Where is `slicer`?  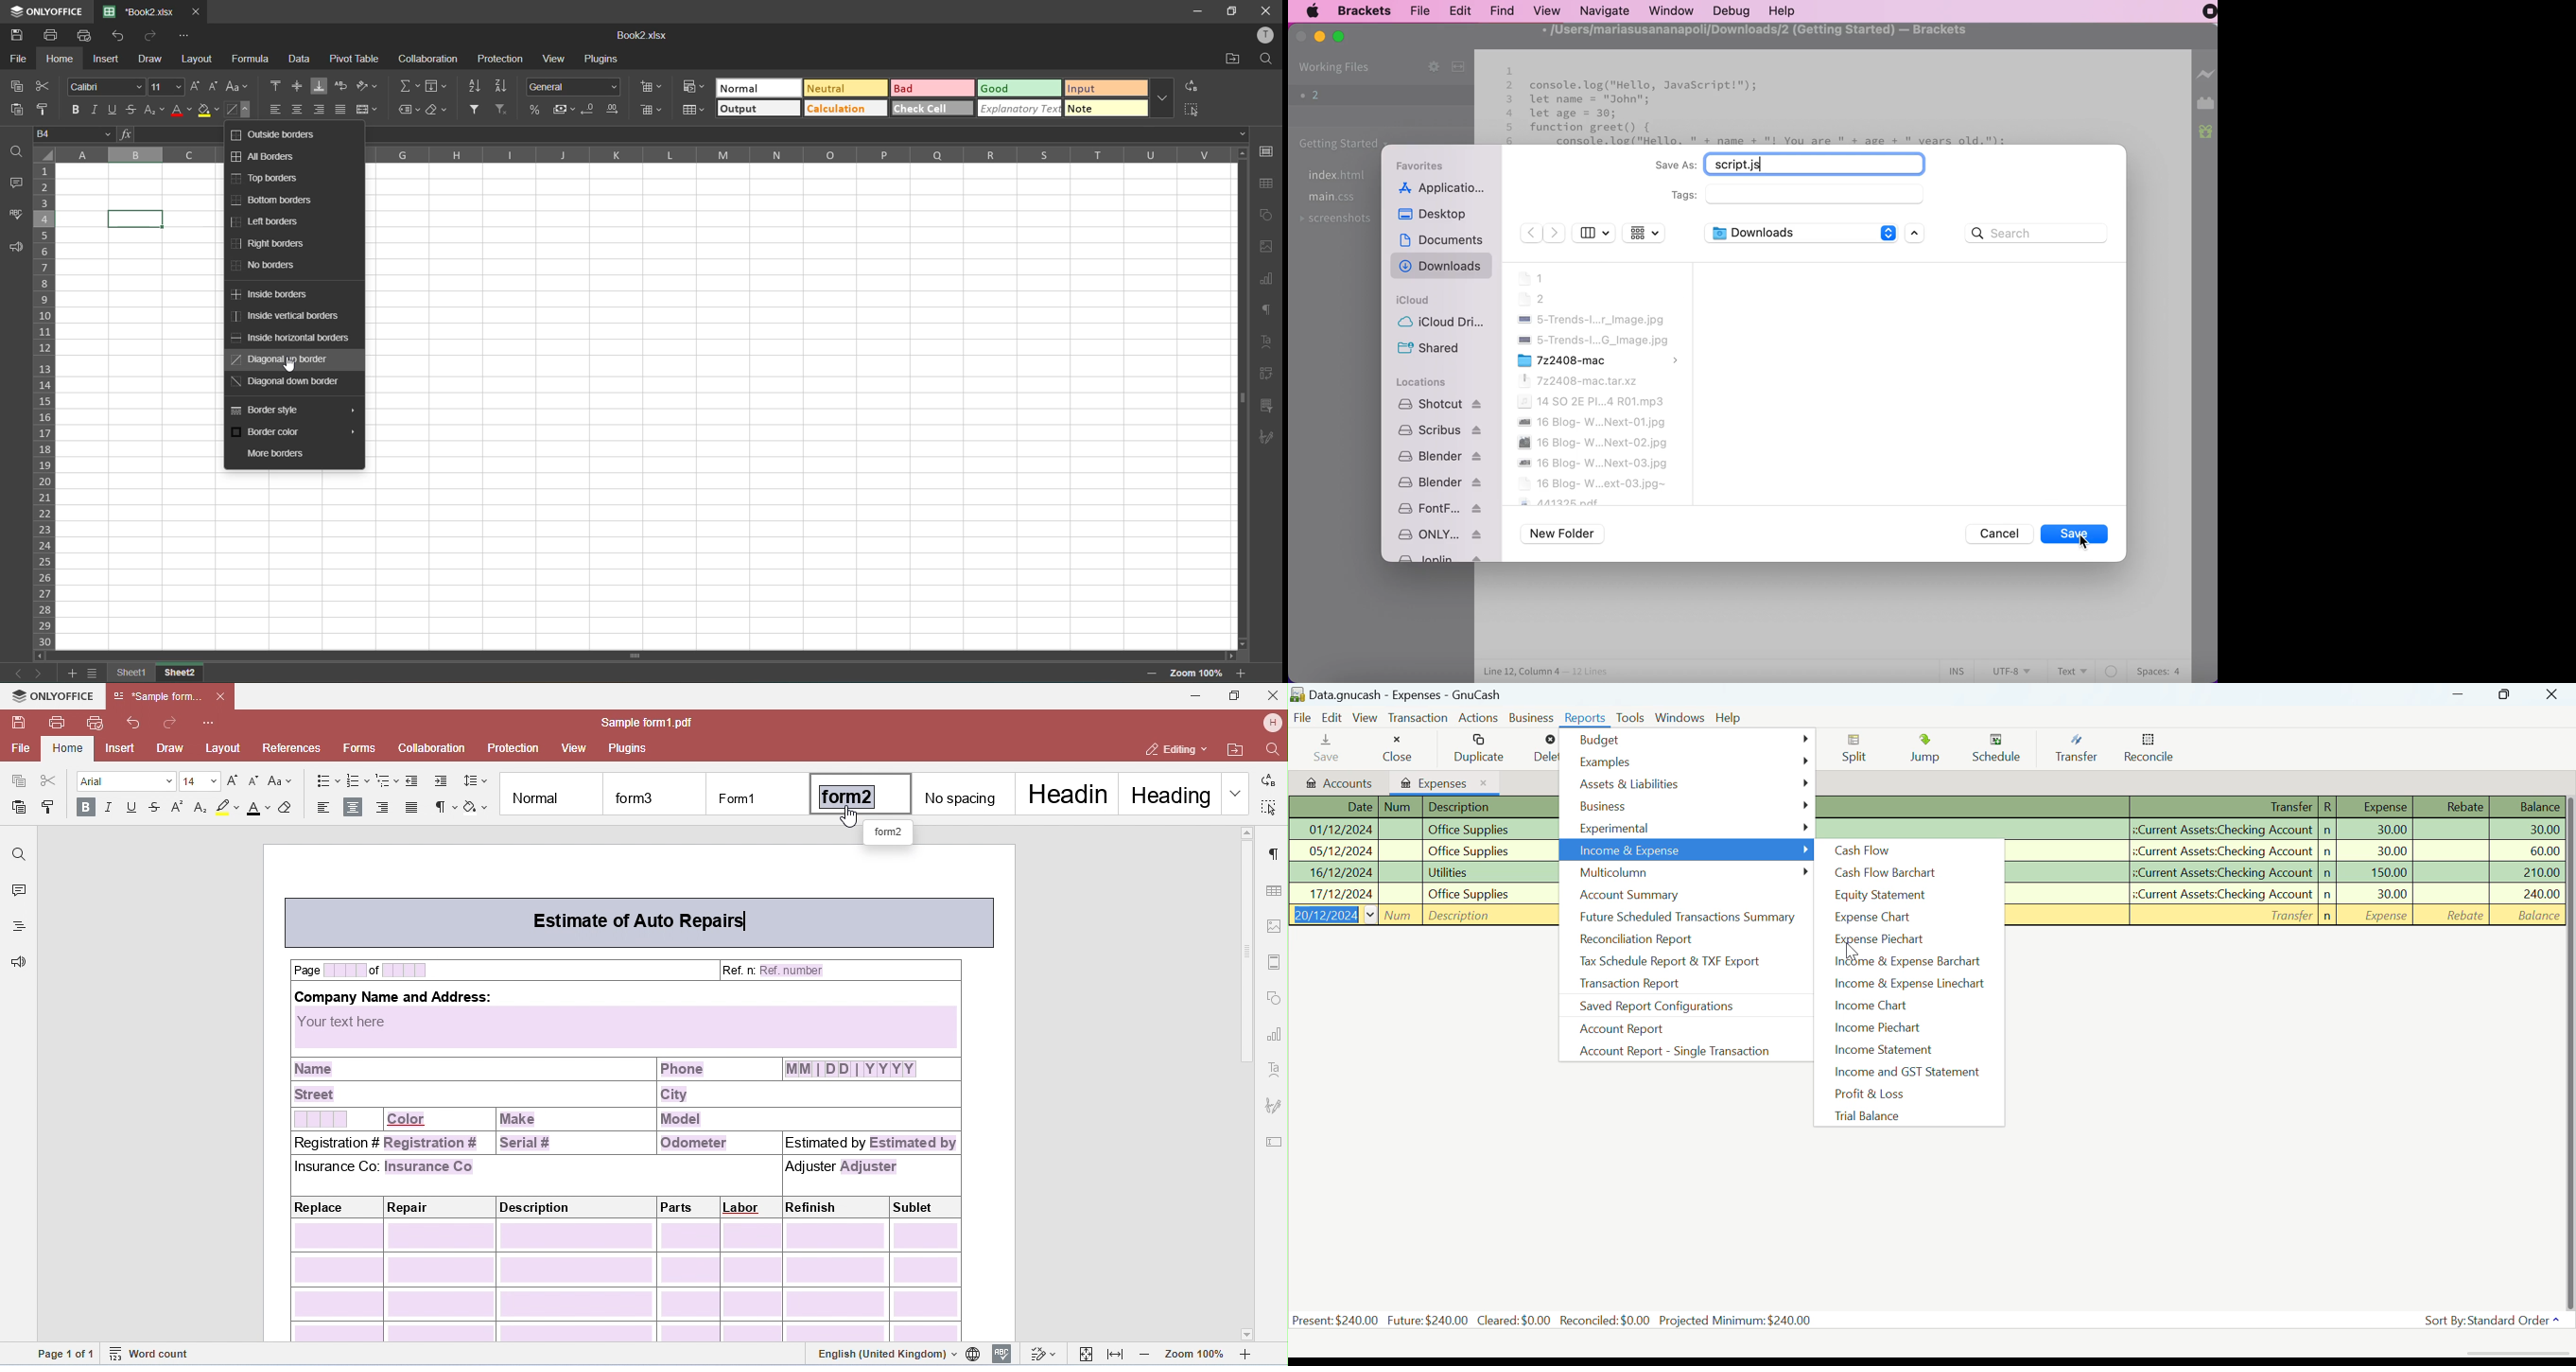 slicer is located at coordinates (1265, 406).